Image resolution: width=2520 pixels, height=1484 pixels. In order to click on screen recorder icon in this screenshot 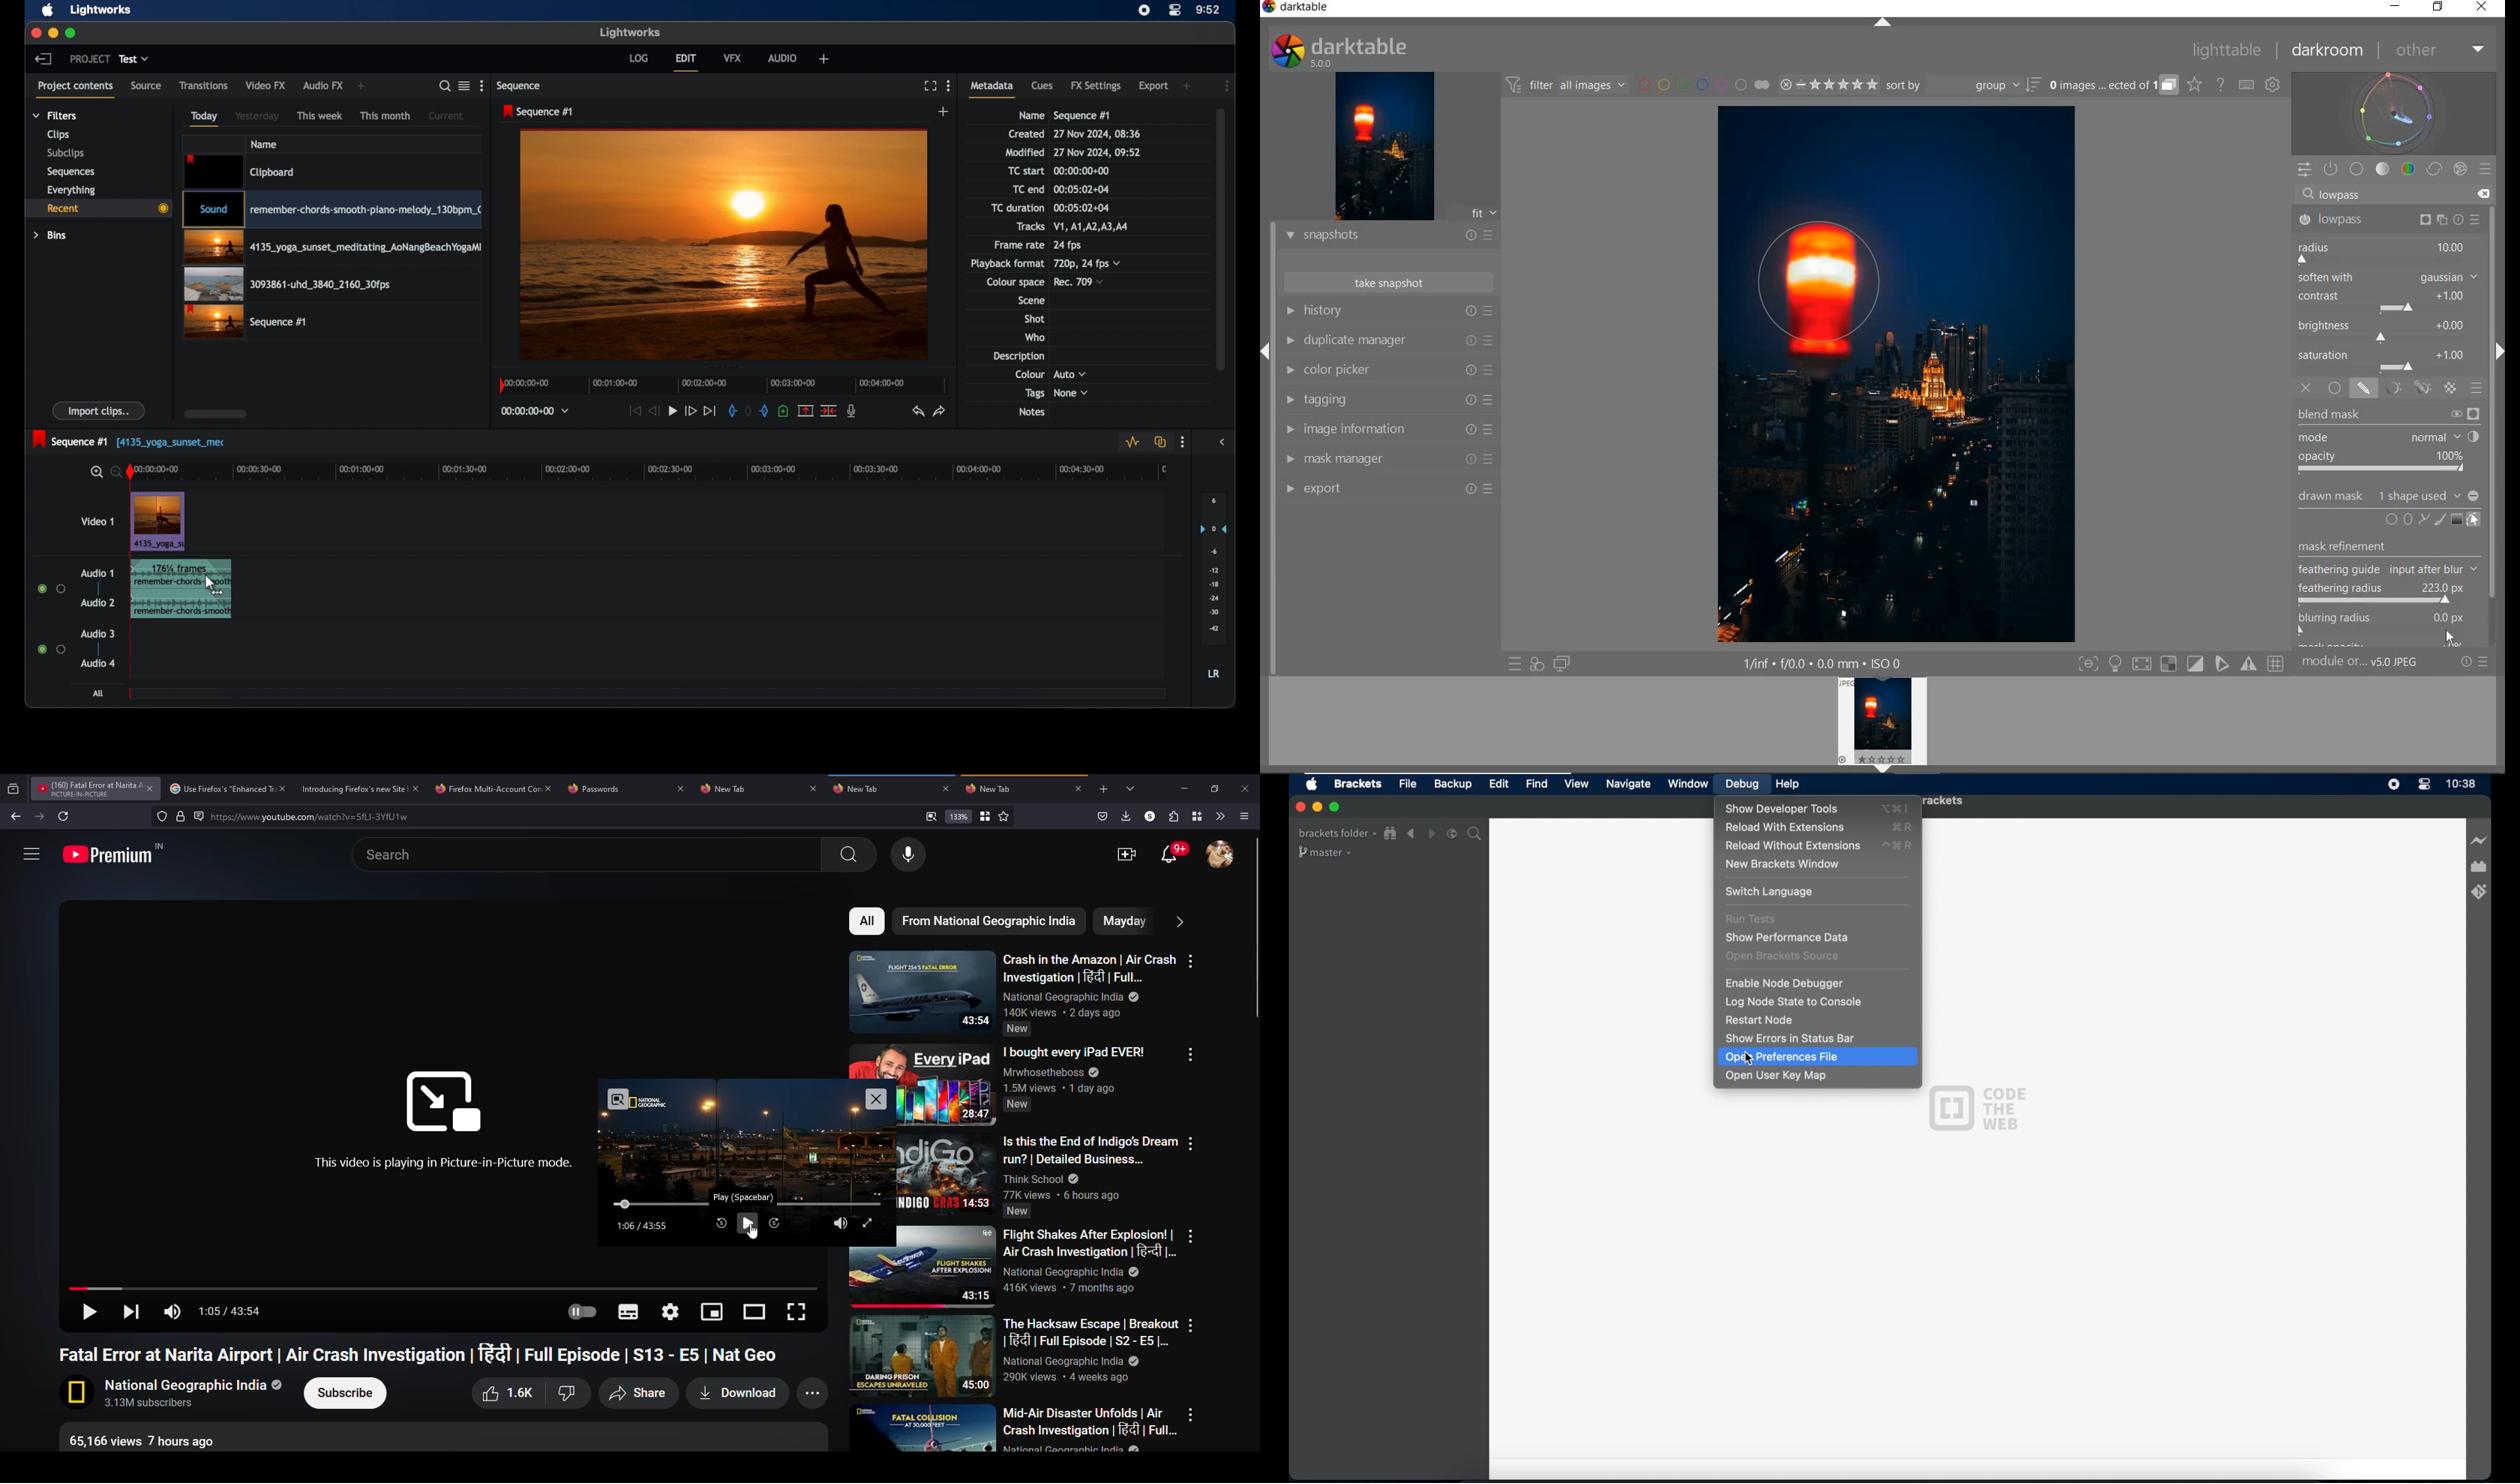, I will do `click(1144, 10)`.